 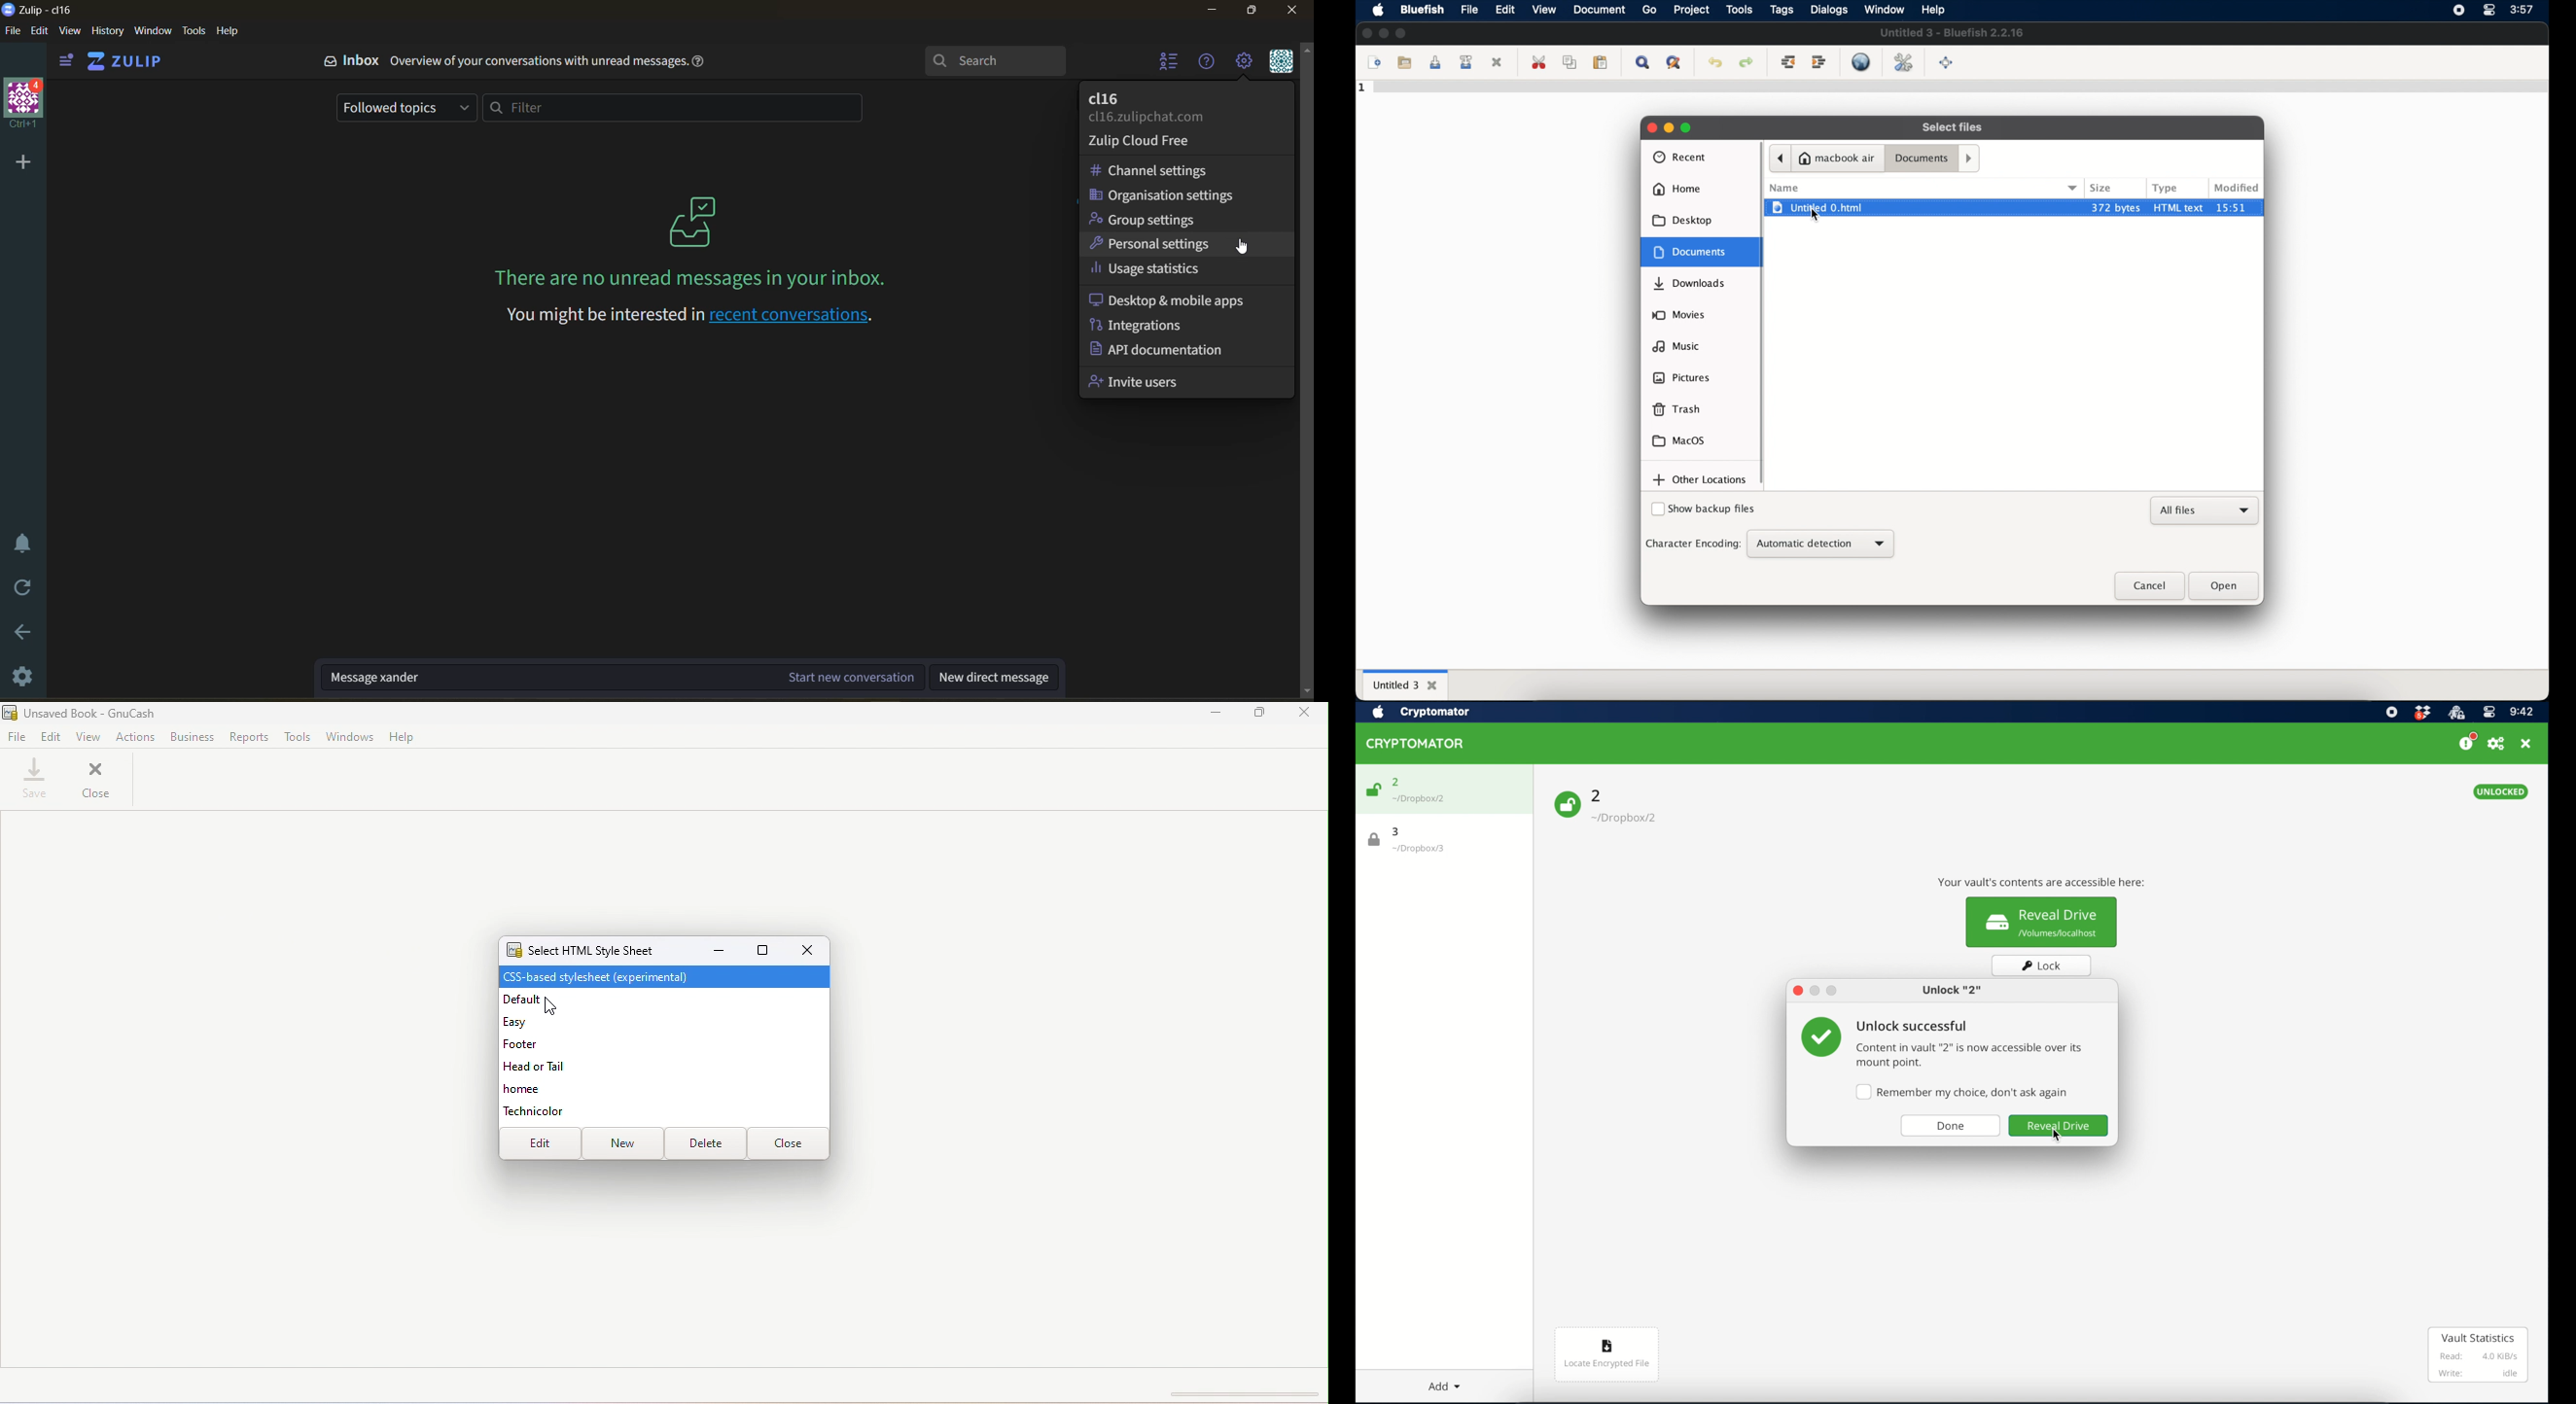 I want to click on add dropdown, so click(x=1439, y=1381).